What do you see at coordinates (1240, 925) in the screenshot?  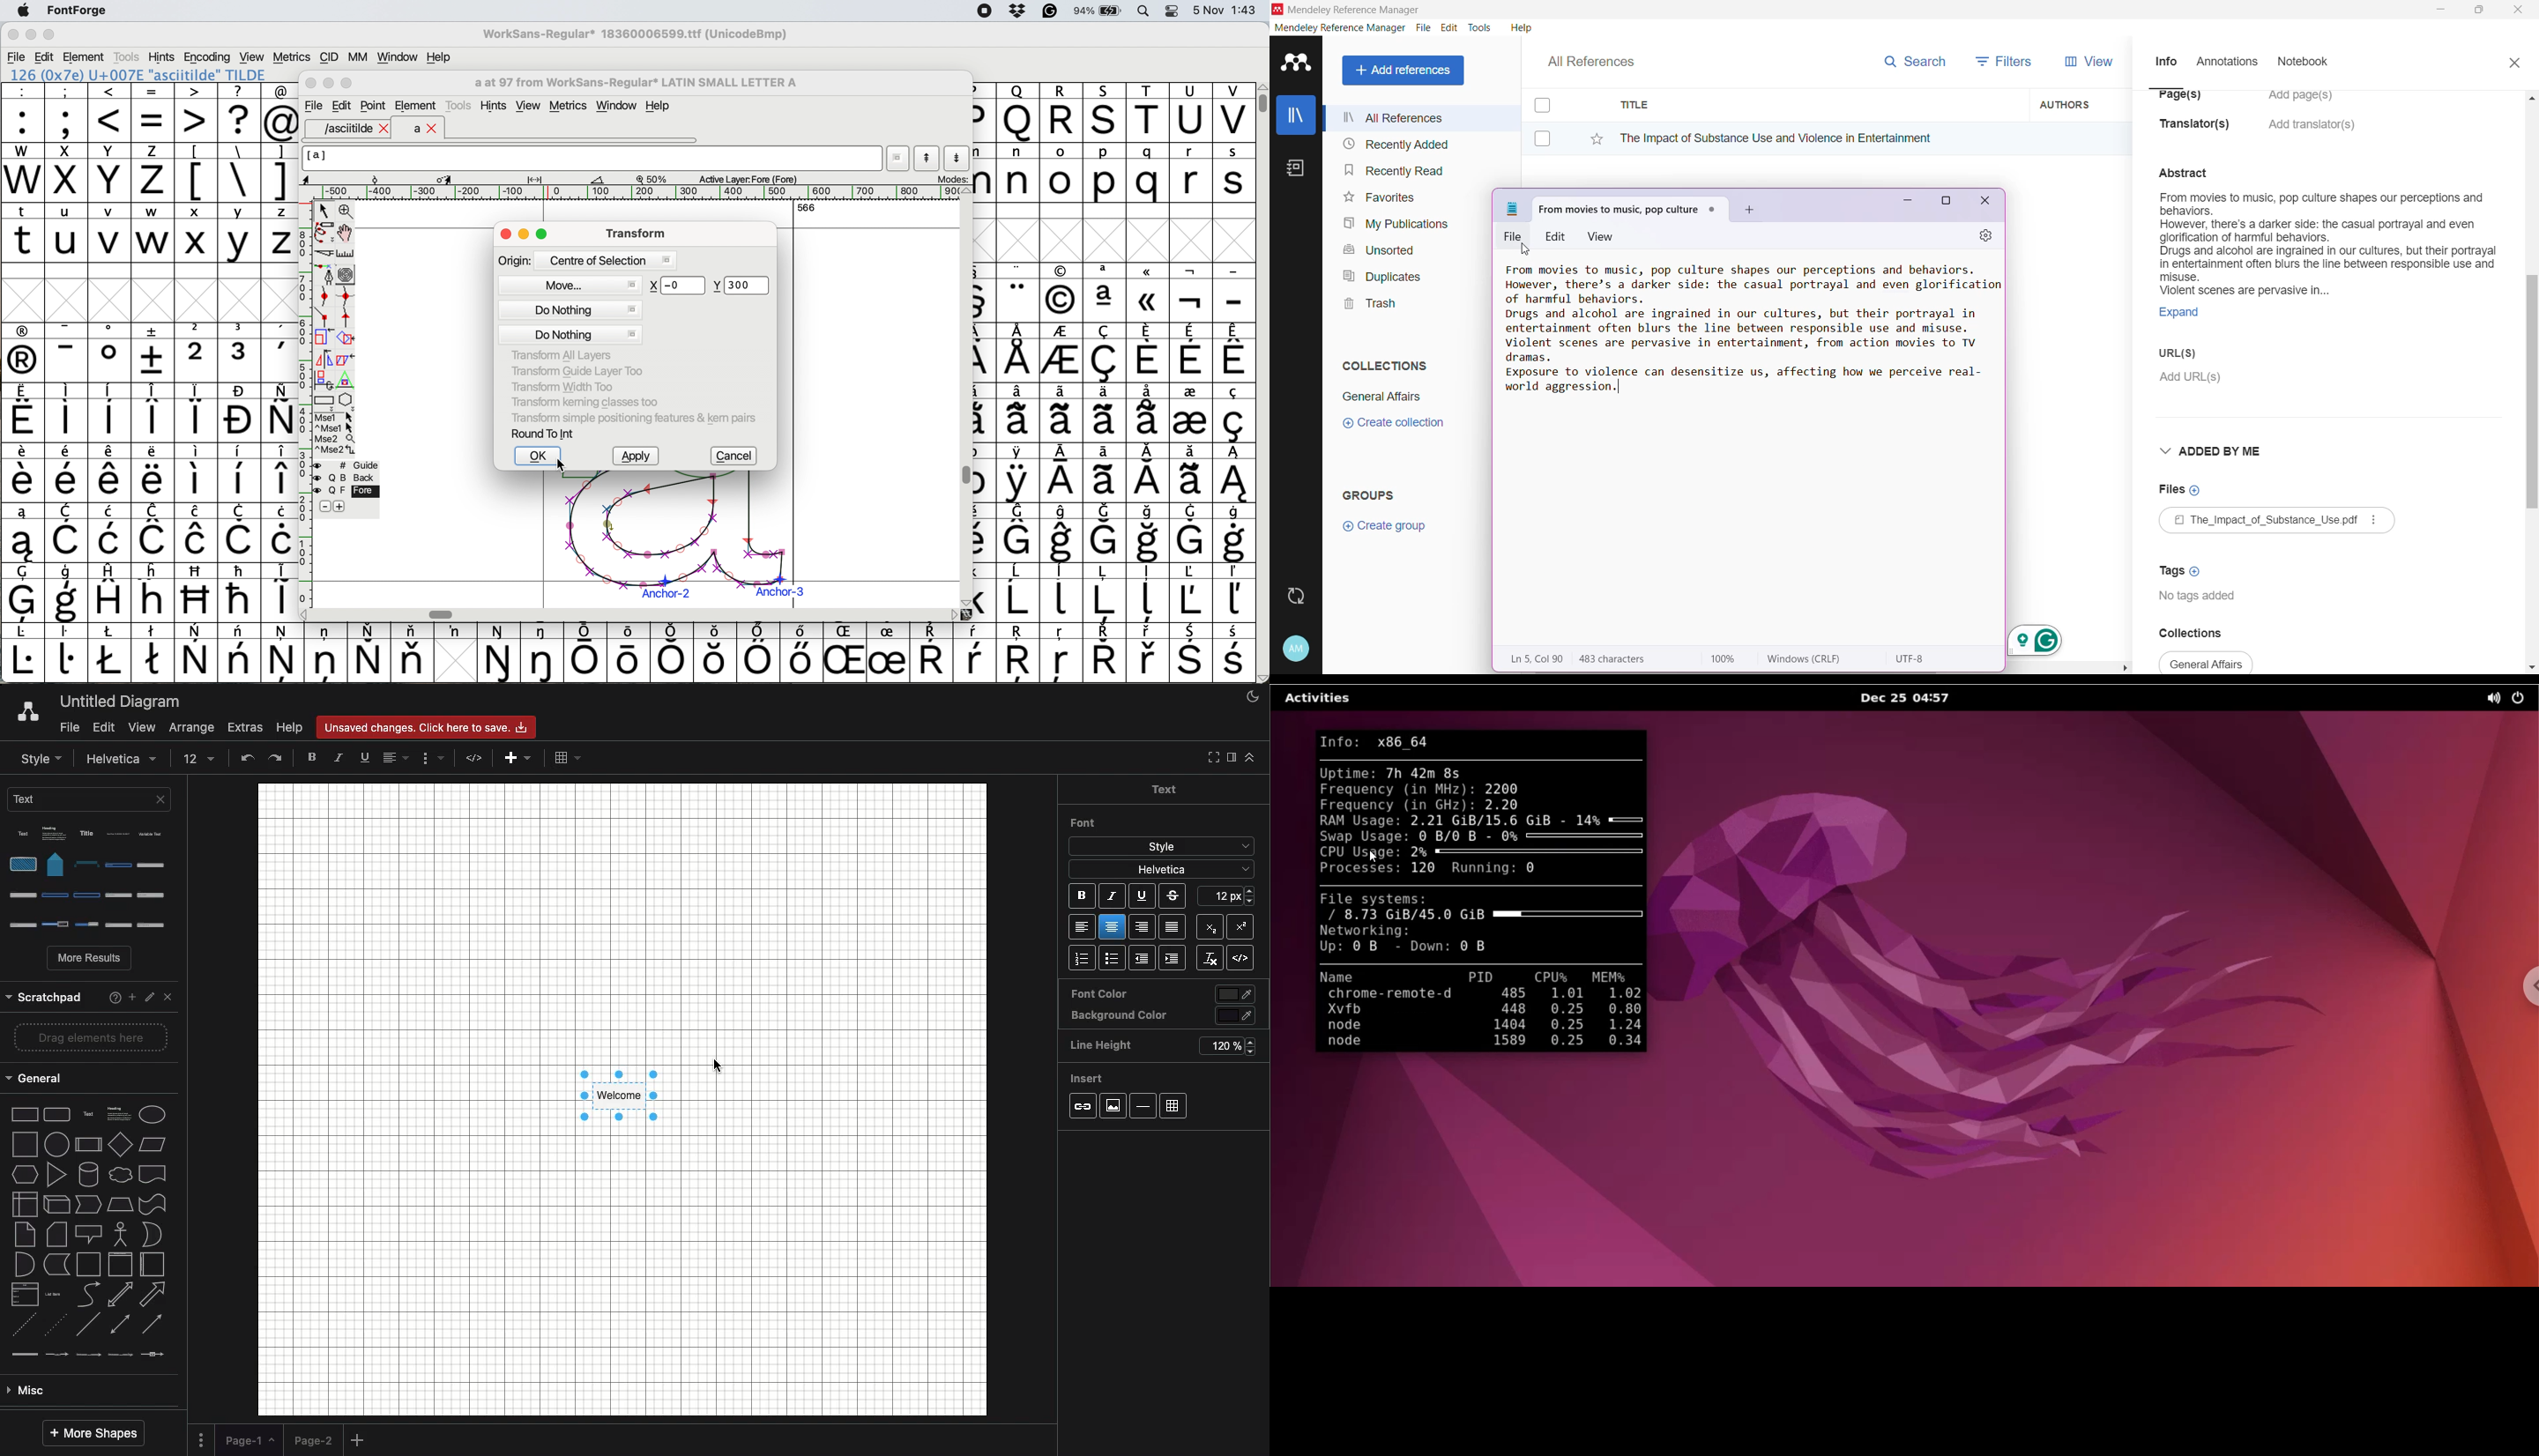 I see `Superscript` at bounding box center [1240, 925].